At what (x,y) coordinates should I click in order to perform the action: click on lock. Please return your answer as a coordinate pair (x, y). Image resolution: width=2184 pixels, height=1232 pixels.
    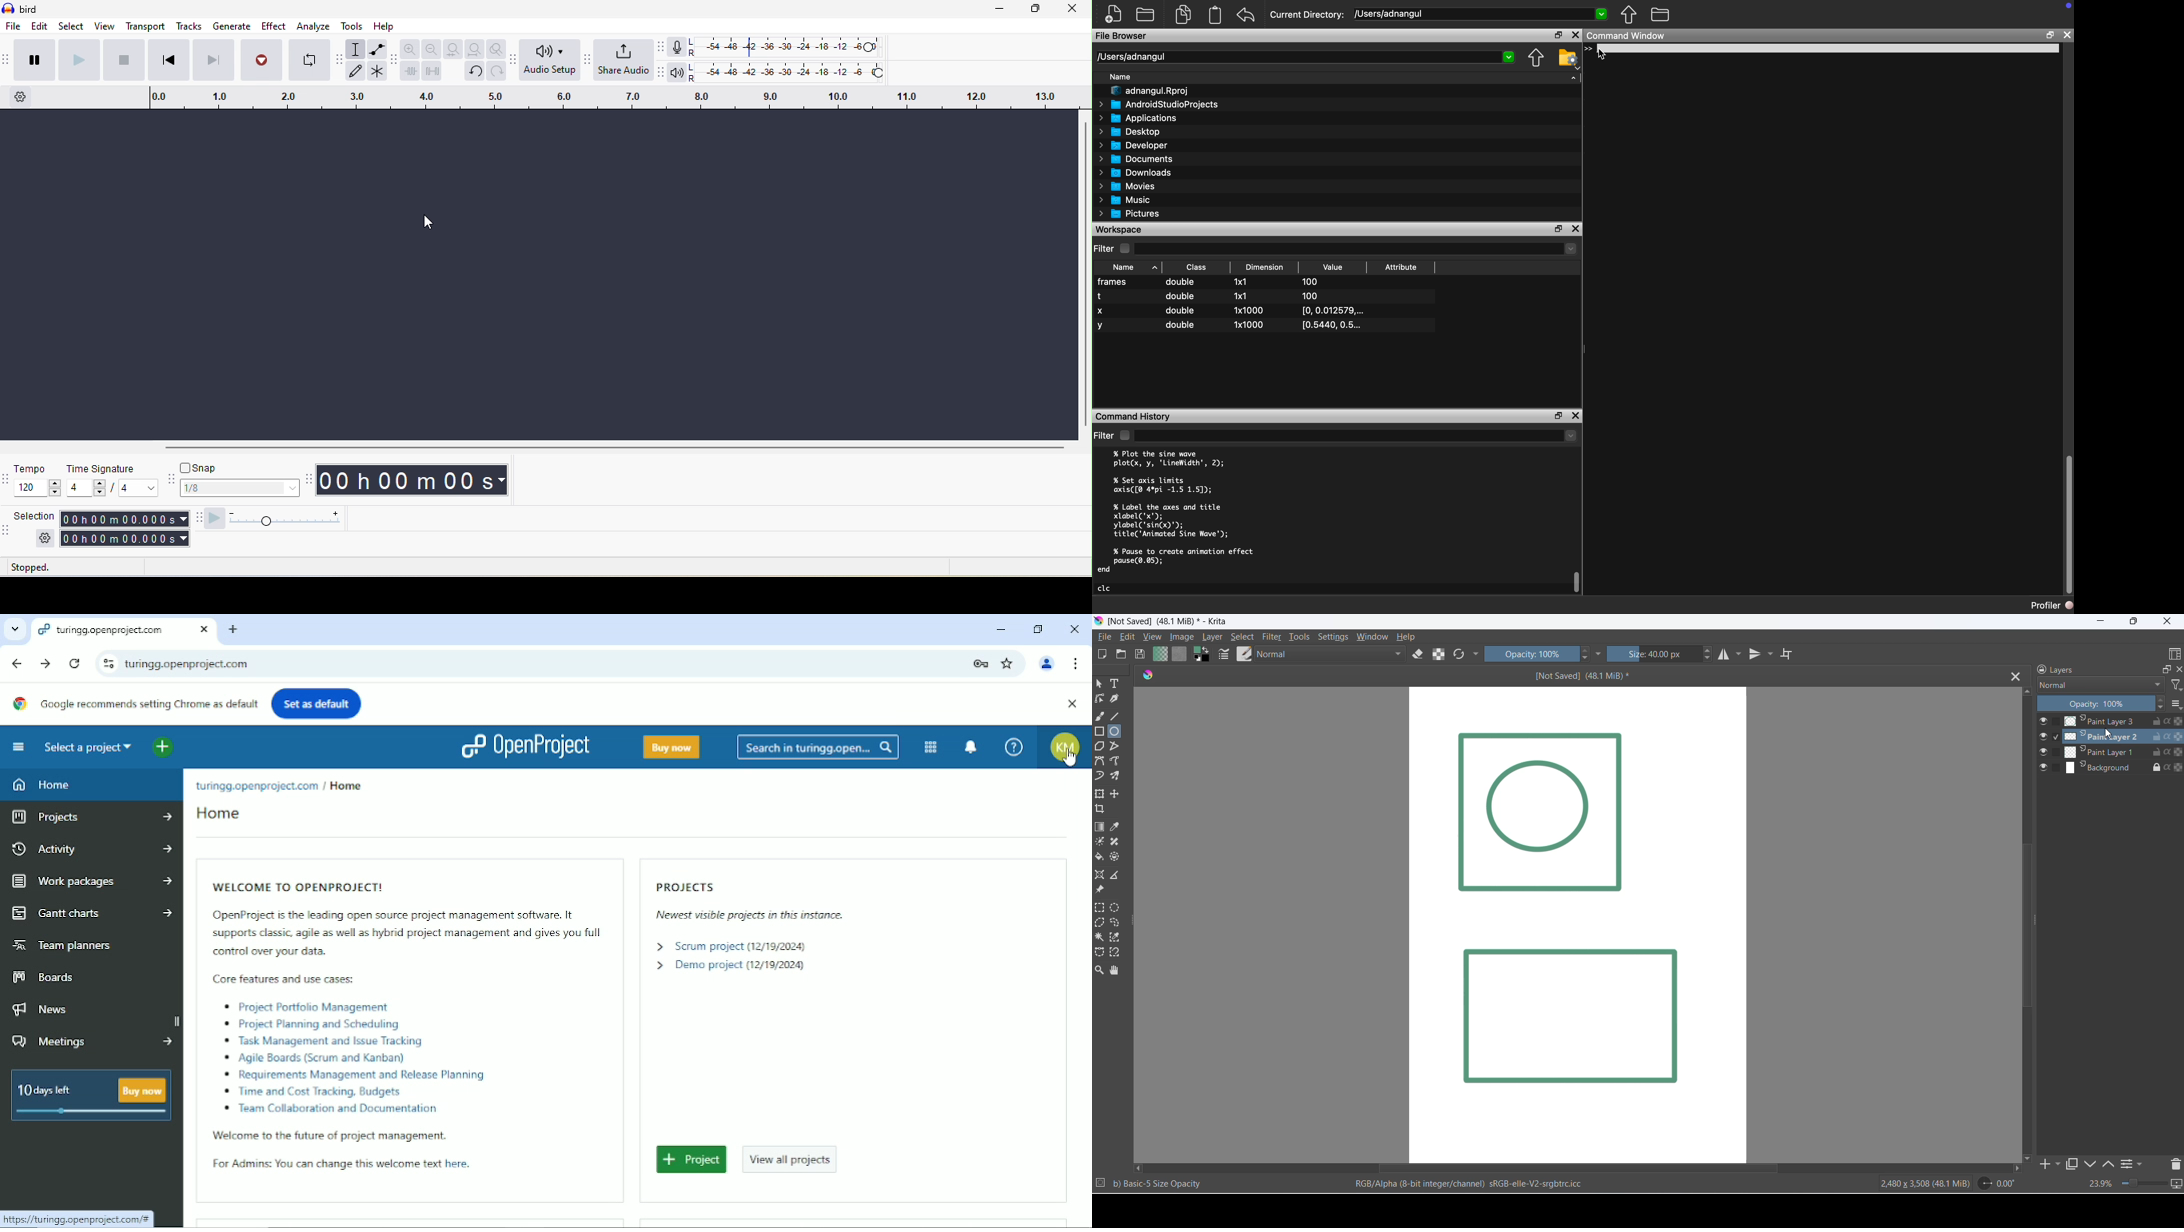
    Looking at the image, I should click on (2154, 766).